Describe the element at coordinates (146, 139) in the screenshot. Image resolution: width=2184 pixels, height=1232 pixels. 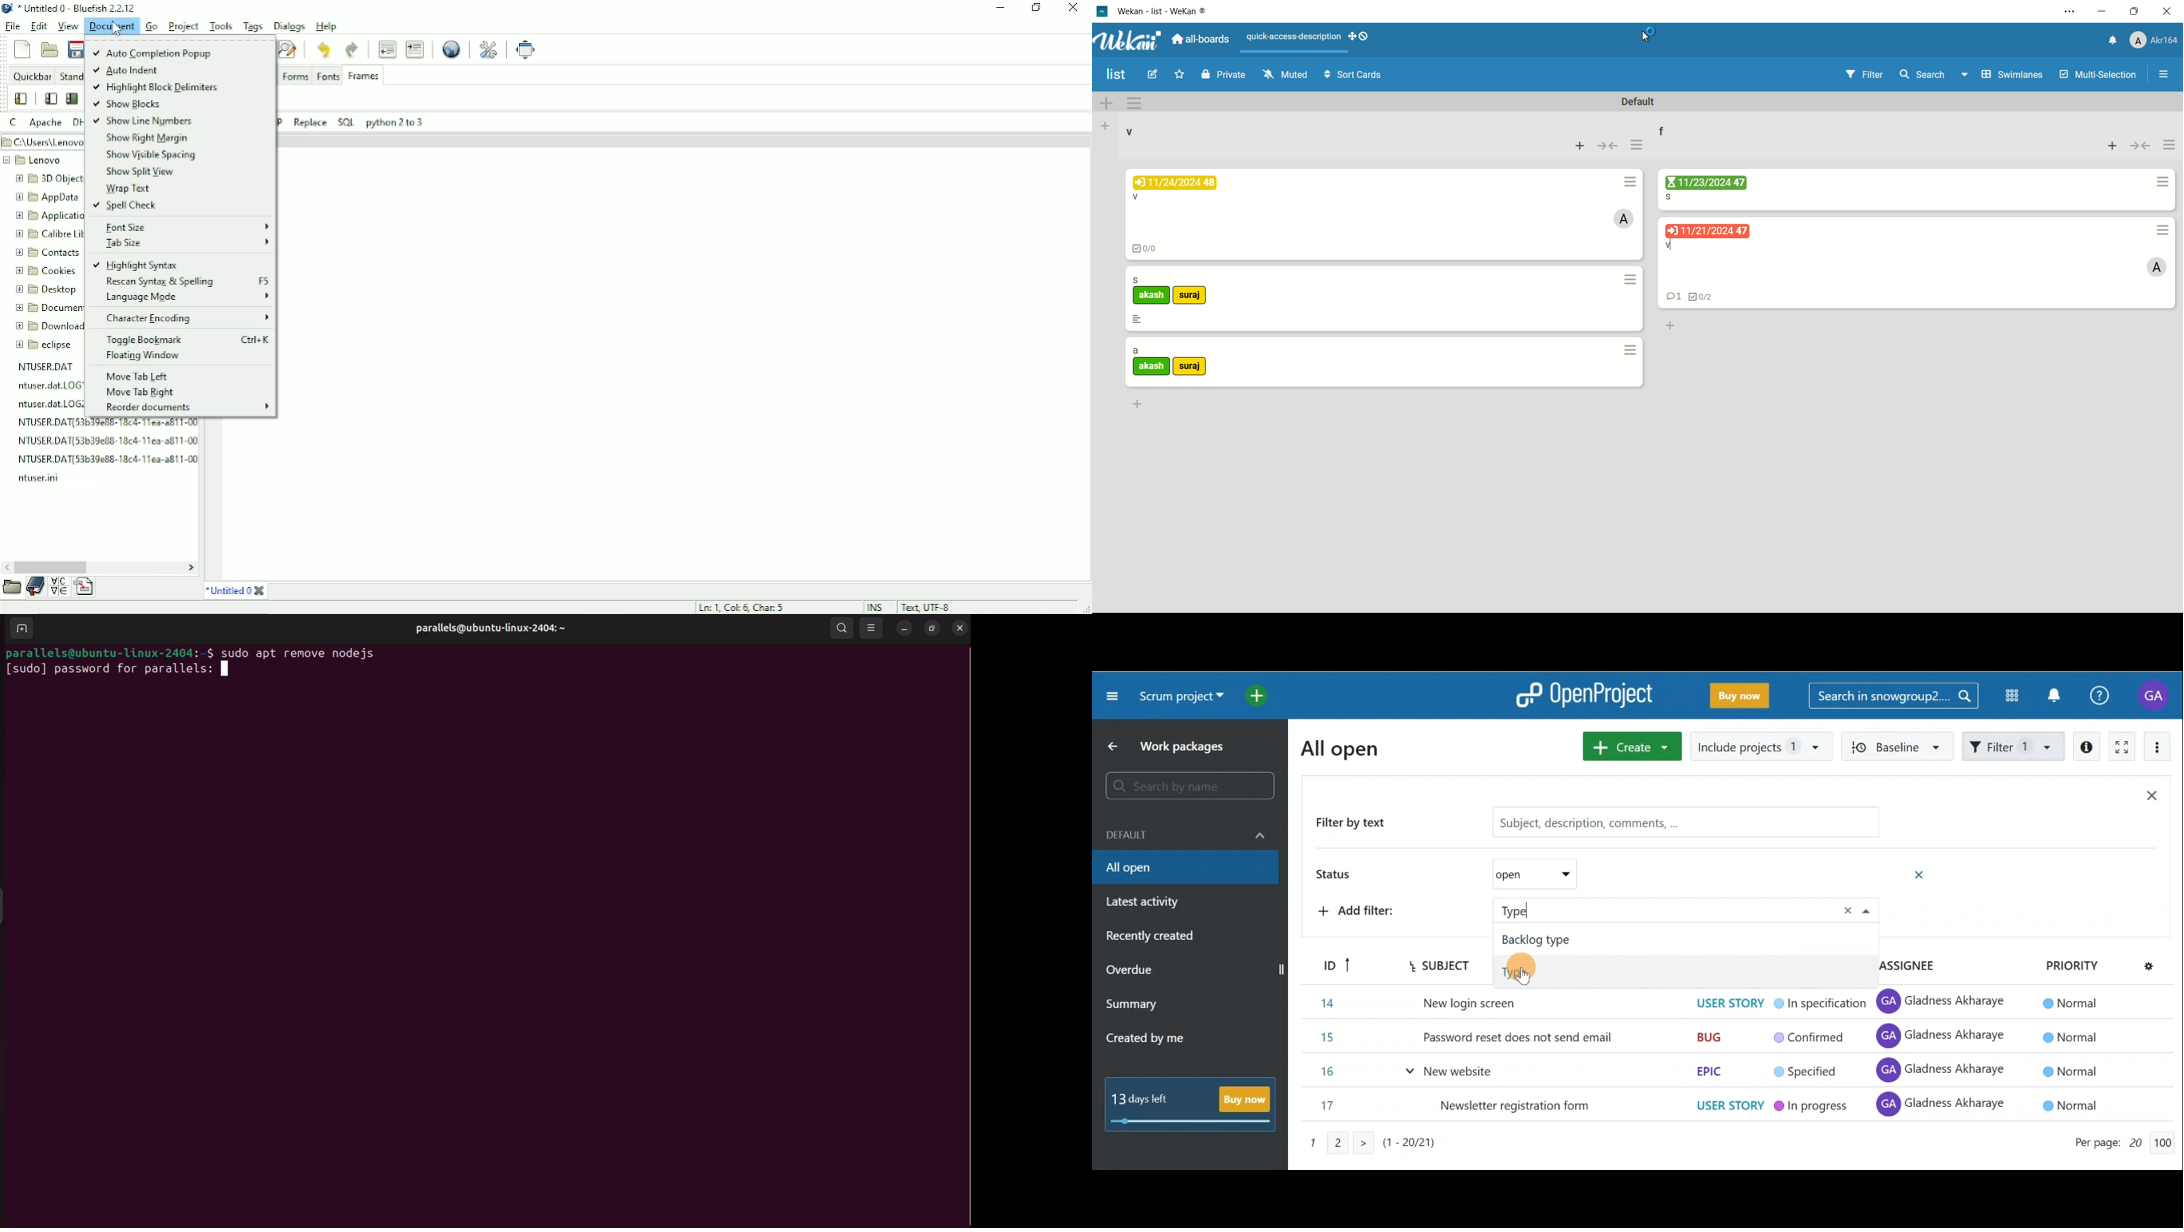
I see `Show right margin` at that location.